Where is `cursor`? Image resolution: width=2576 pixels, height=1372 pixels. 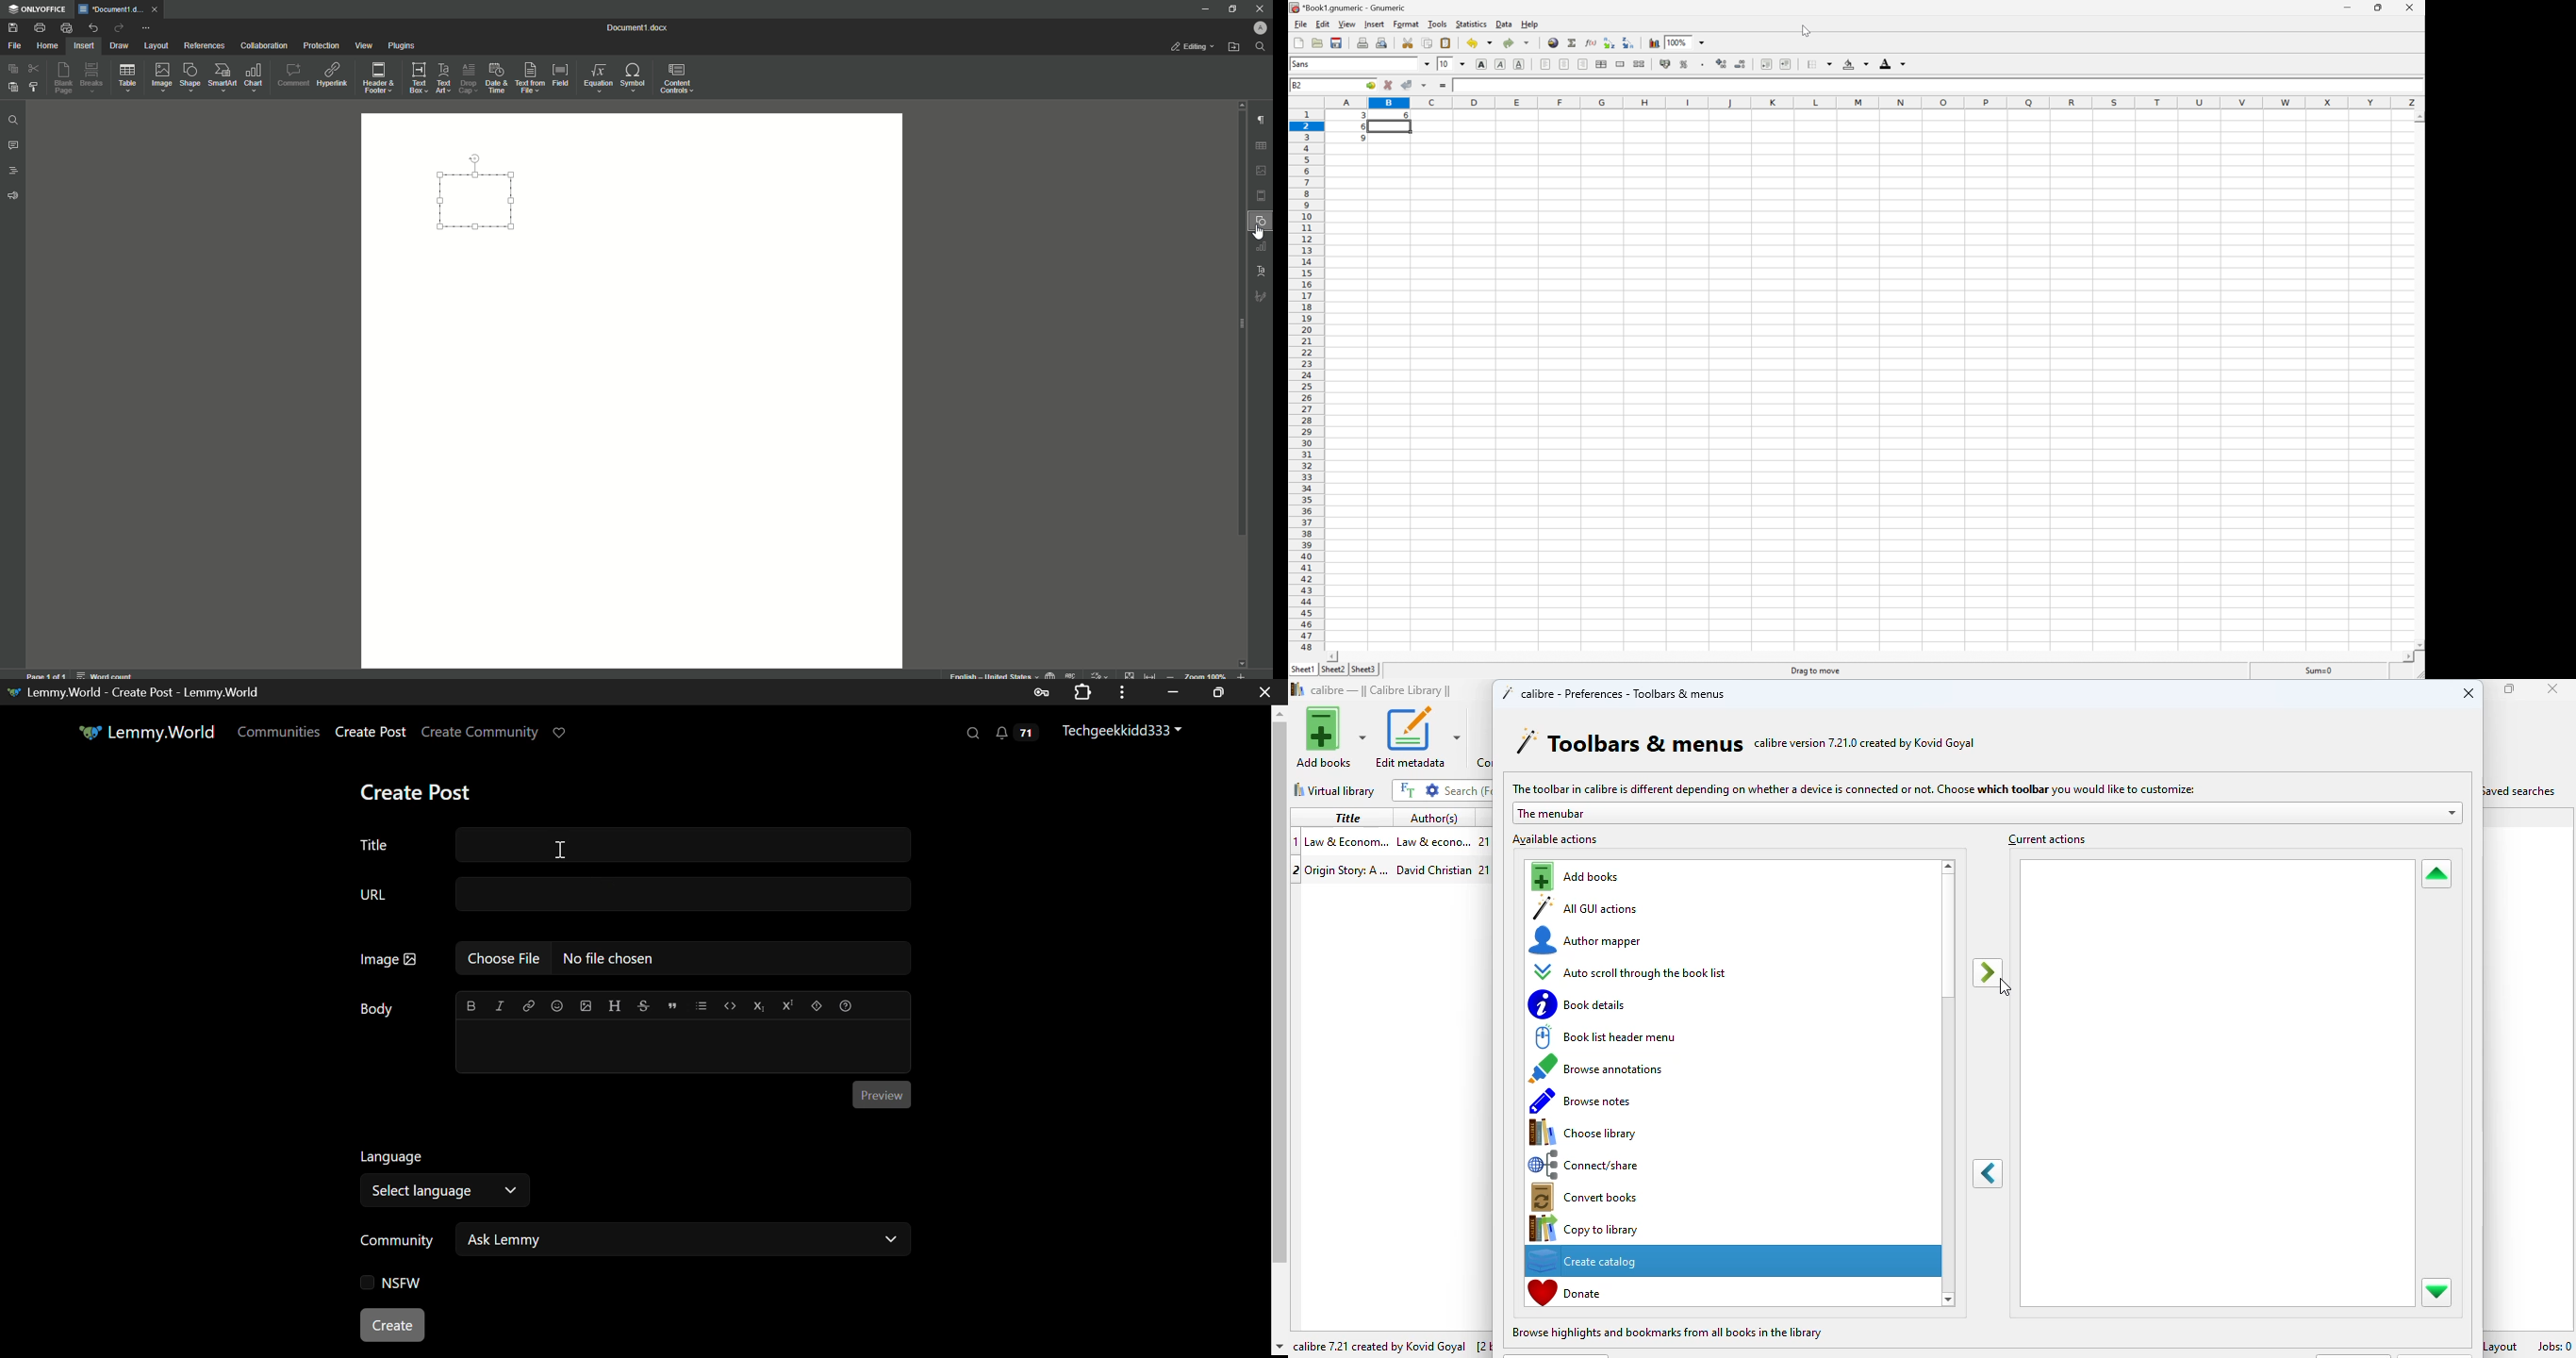
cursor is located at coordinates (2006, 987).